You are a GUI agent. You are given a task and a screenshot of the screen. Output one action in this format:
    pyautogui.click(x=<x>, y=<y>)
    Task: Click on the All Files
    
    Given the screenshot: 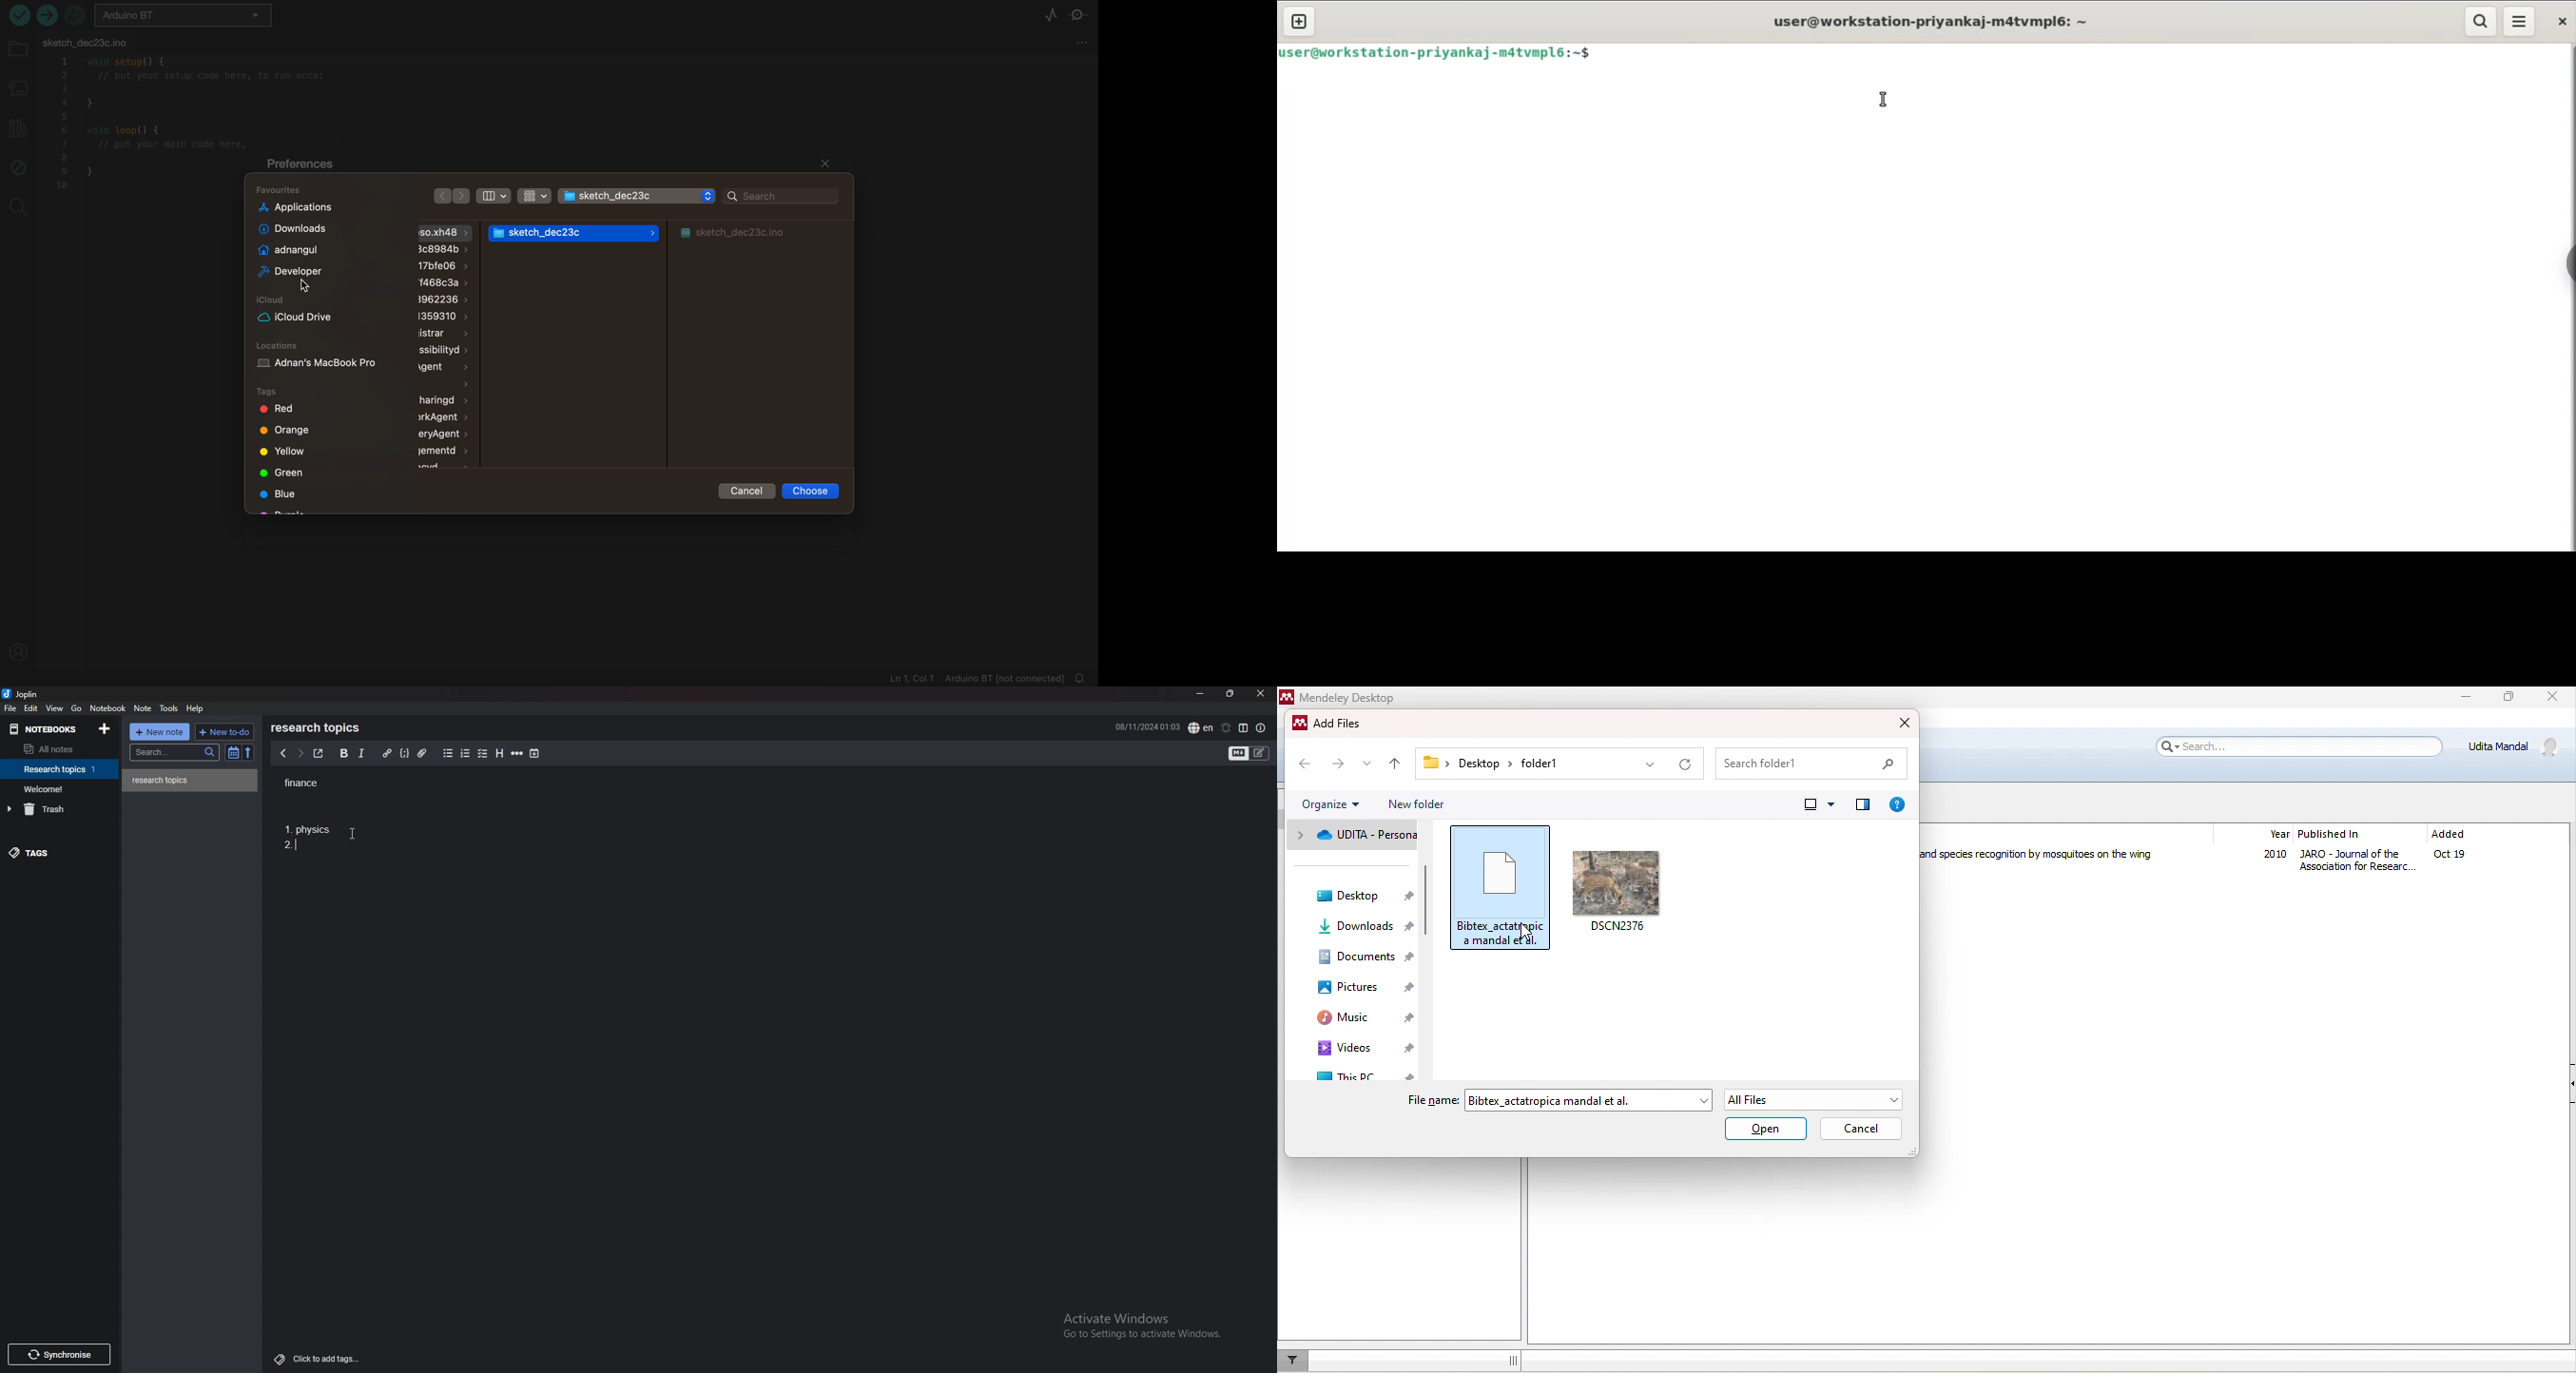 What is the action you would take?
    pyautogui.click(x=1814, y=1098)
    